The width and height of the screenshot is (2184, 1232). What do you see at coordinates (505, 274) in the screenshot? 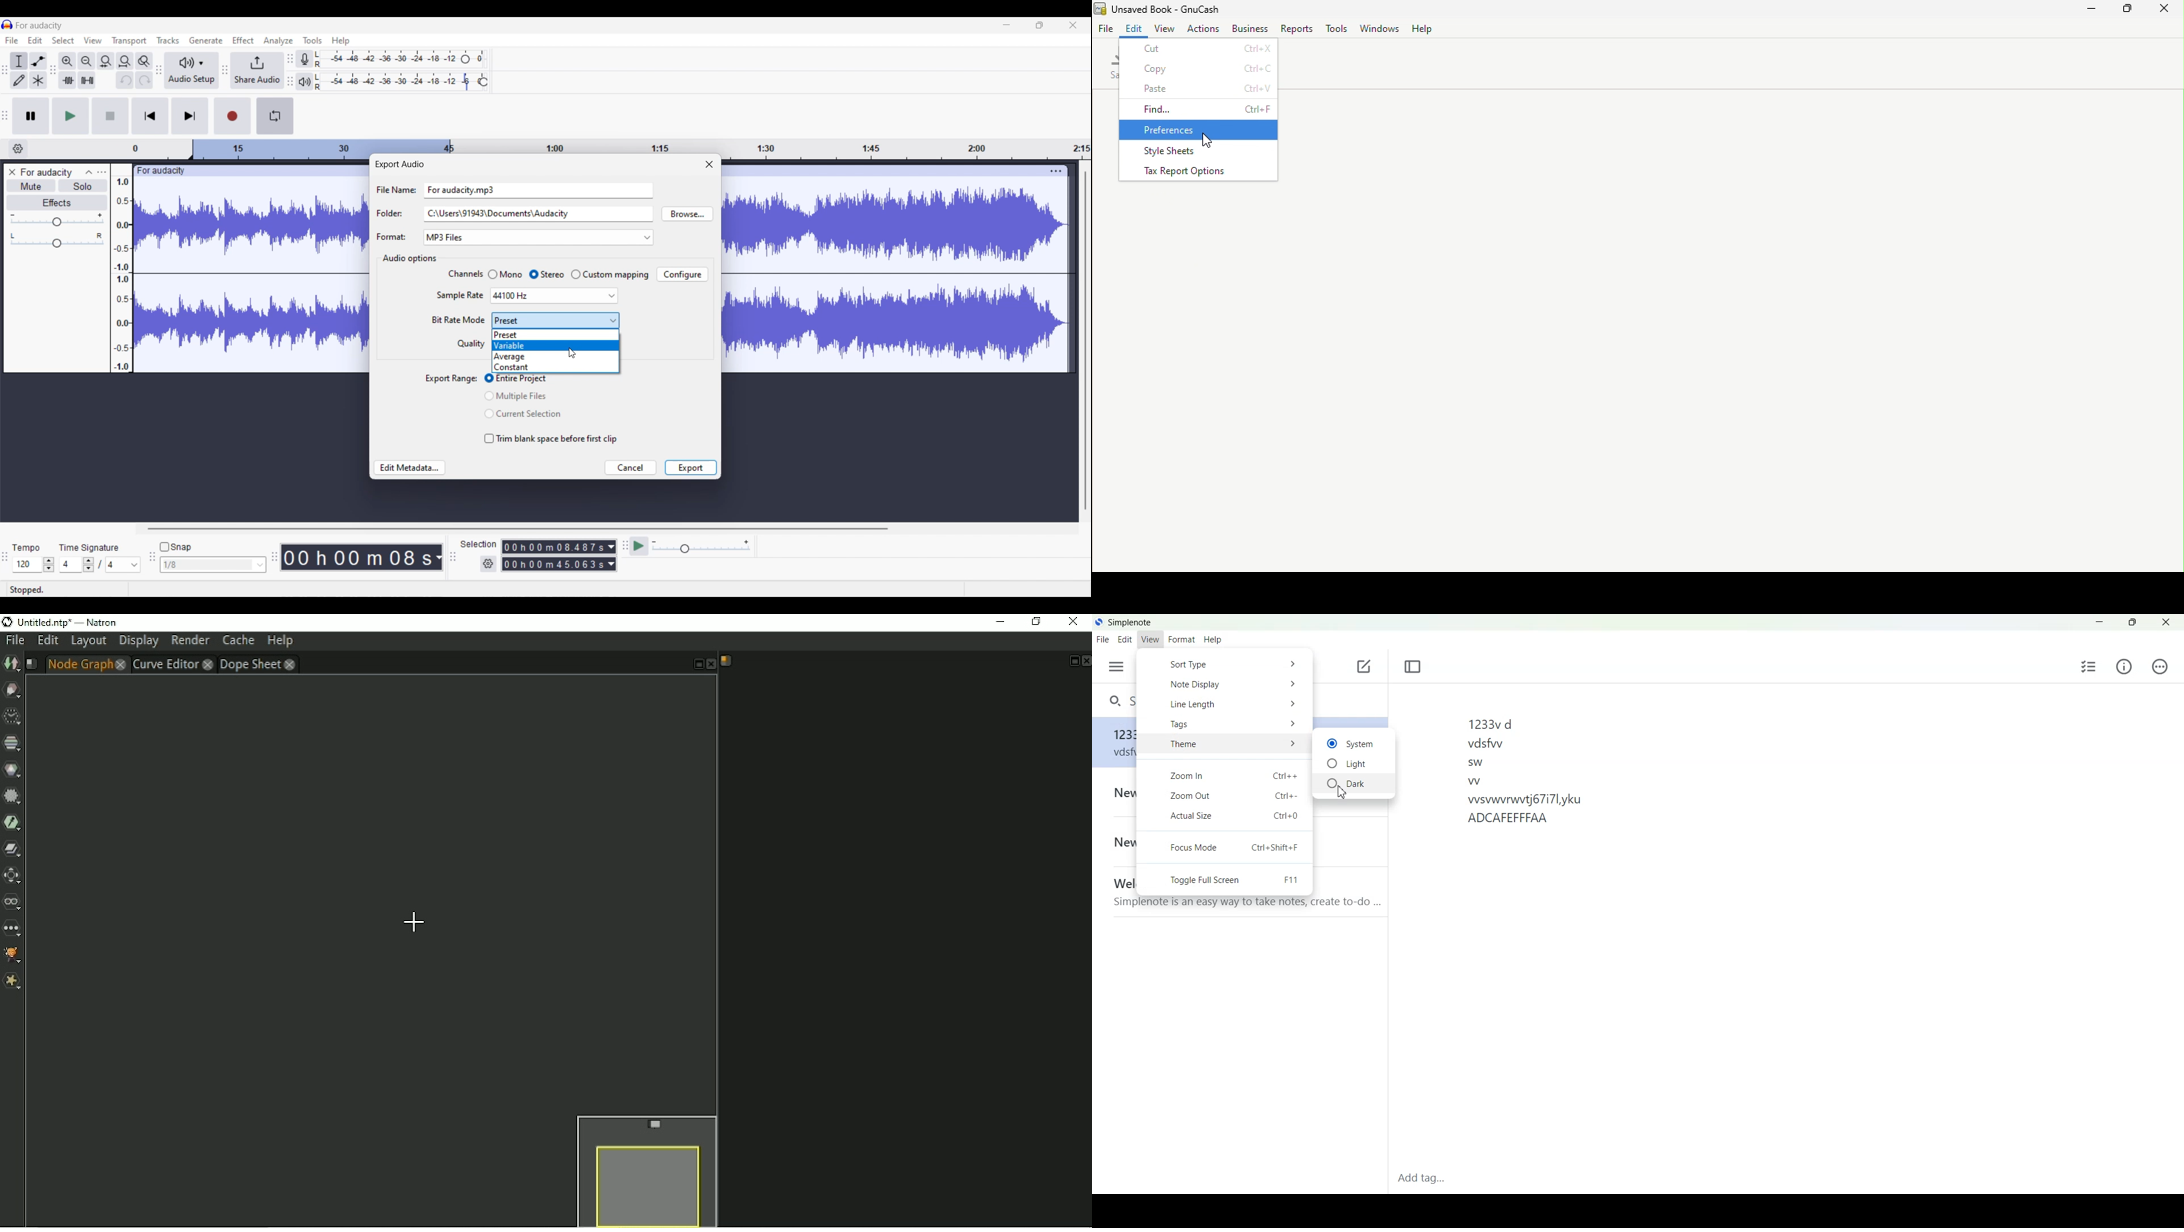
I see `Toggle for Mono` at bounding box center [505, 274].